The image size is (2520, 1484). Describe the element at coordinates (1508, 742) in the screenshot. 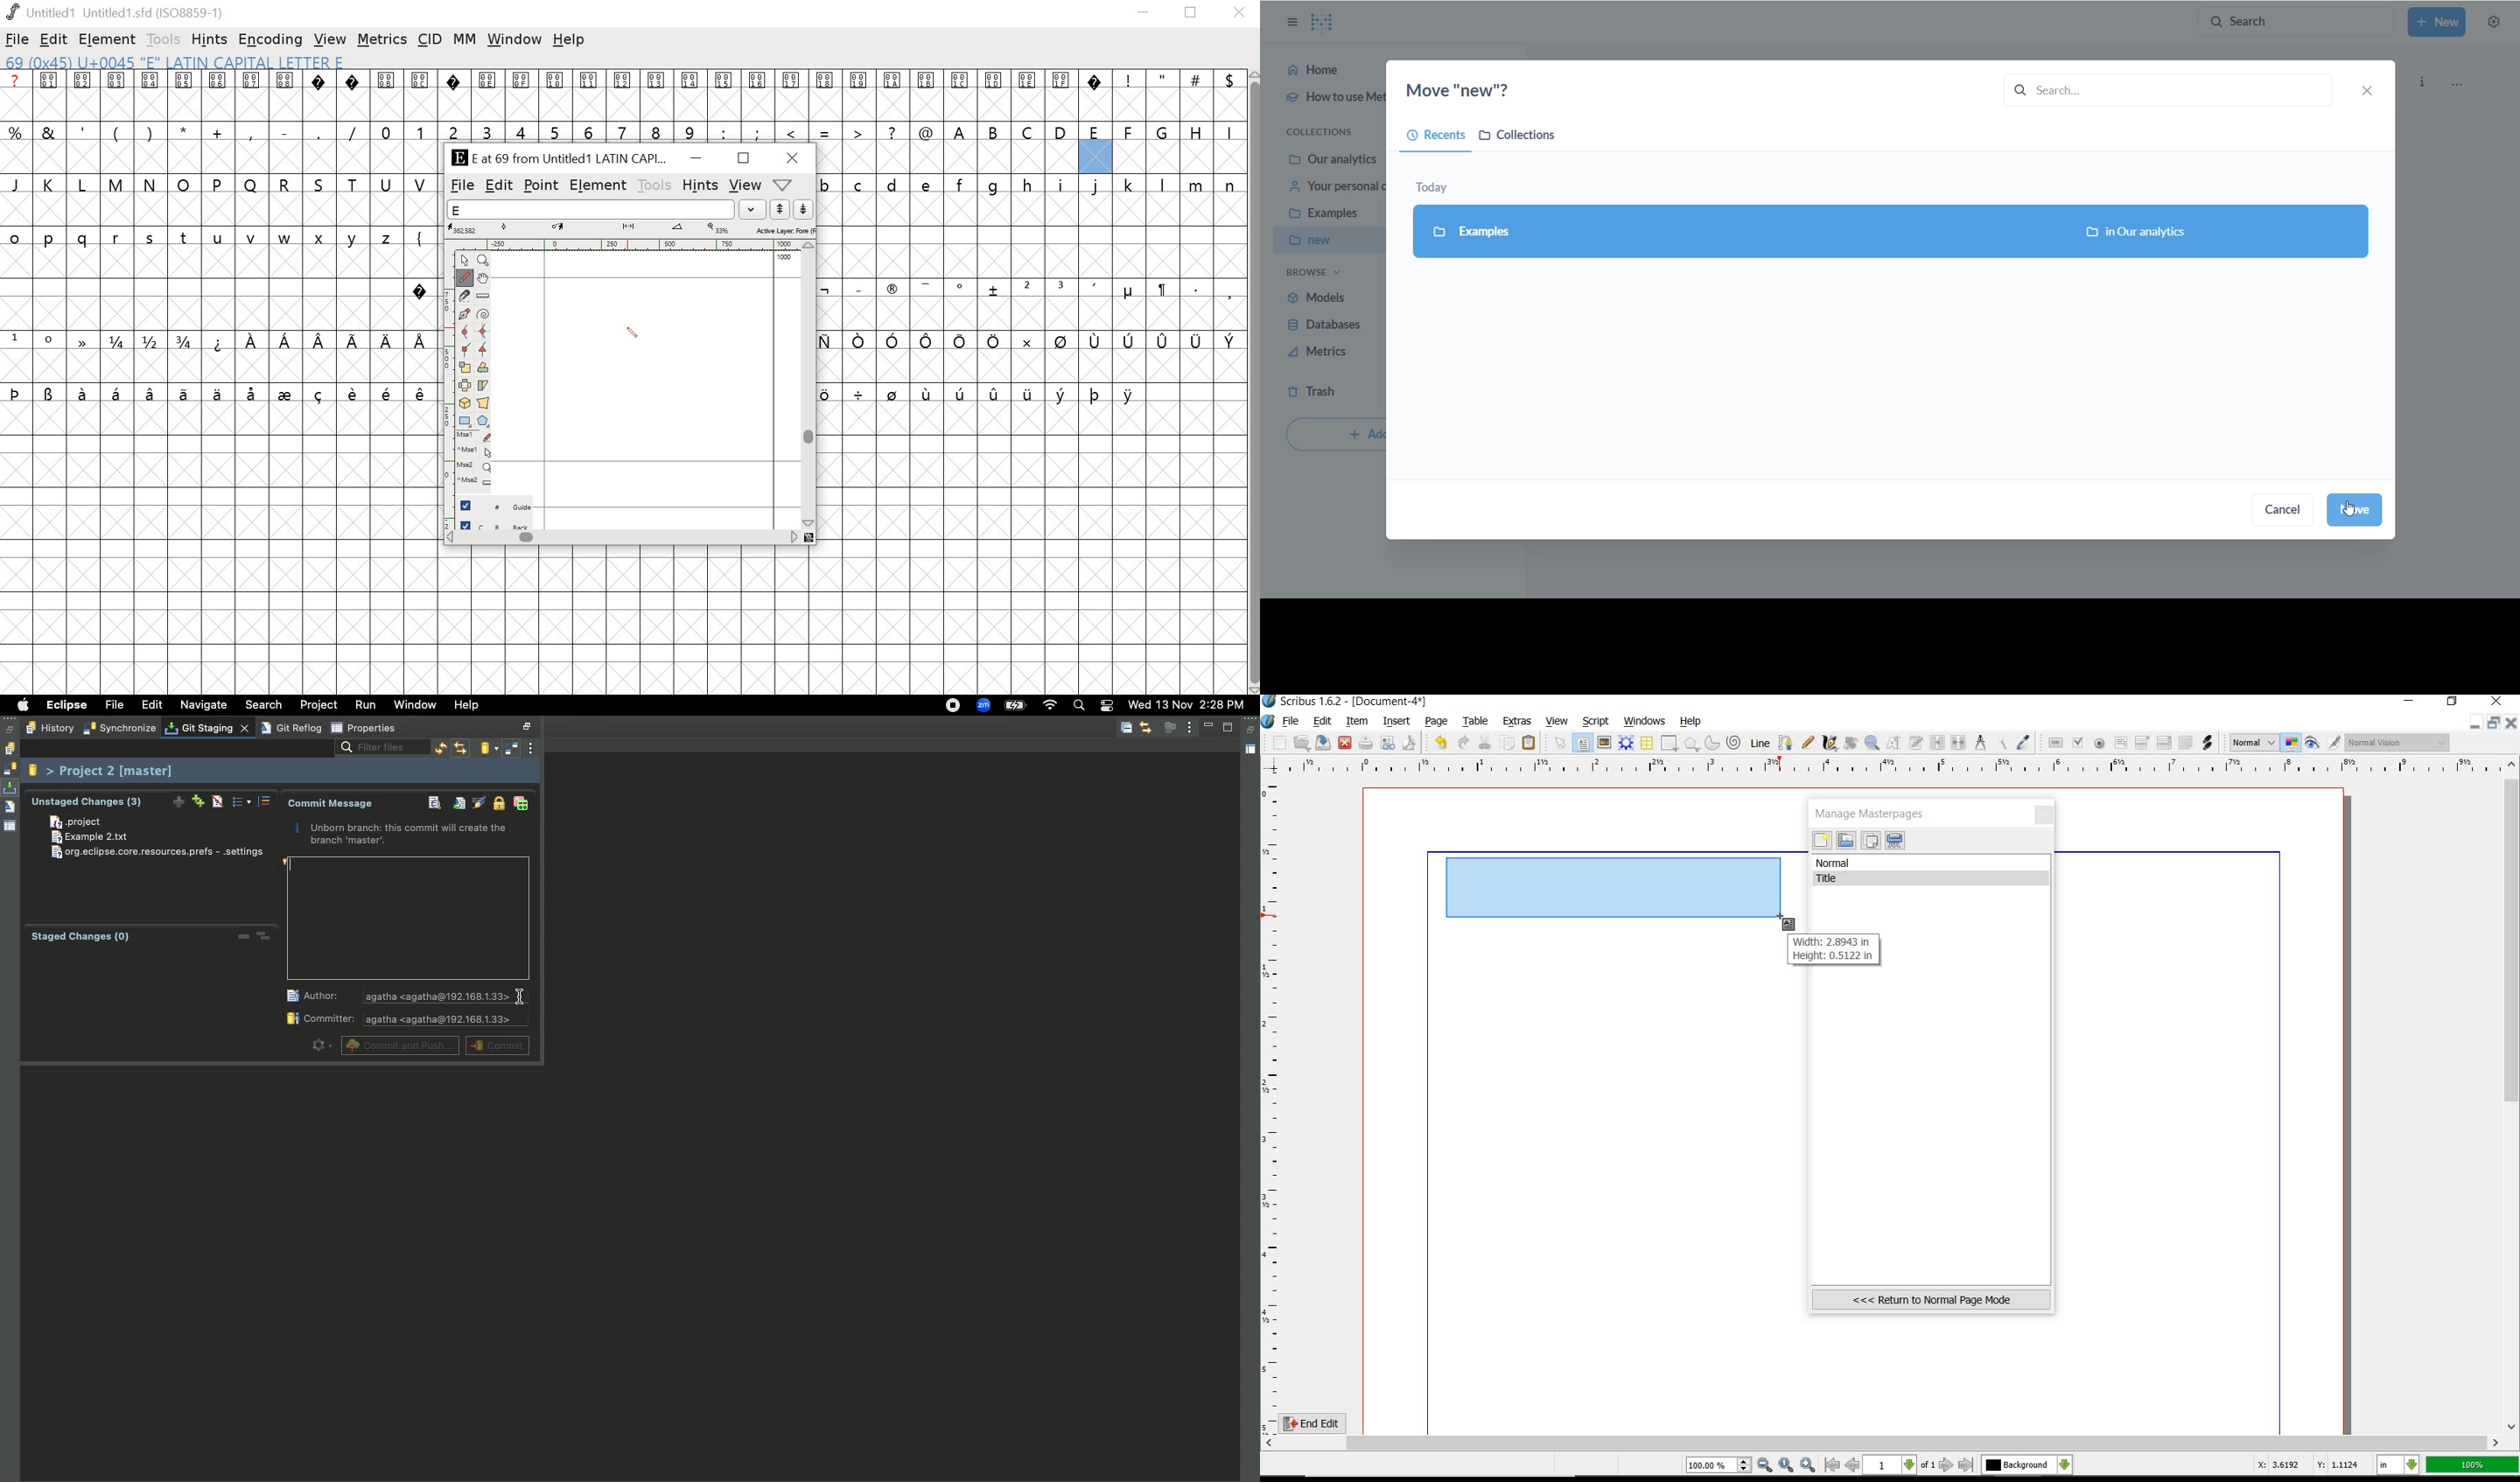

I see `copy` at that location.